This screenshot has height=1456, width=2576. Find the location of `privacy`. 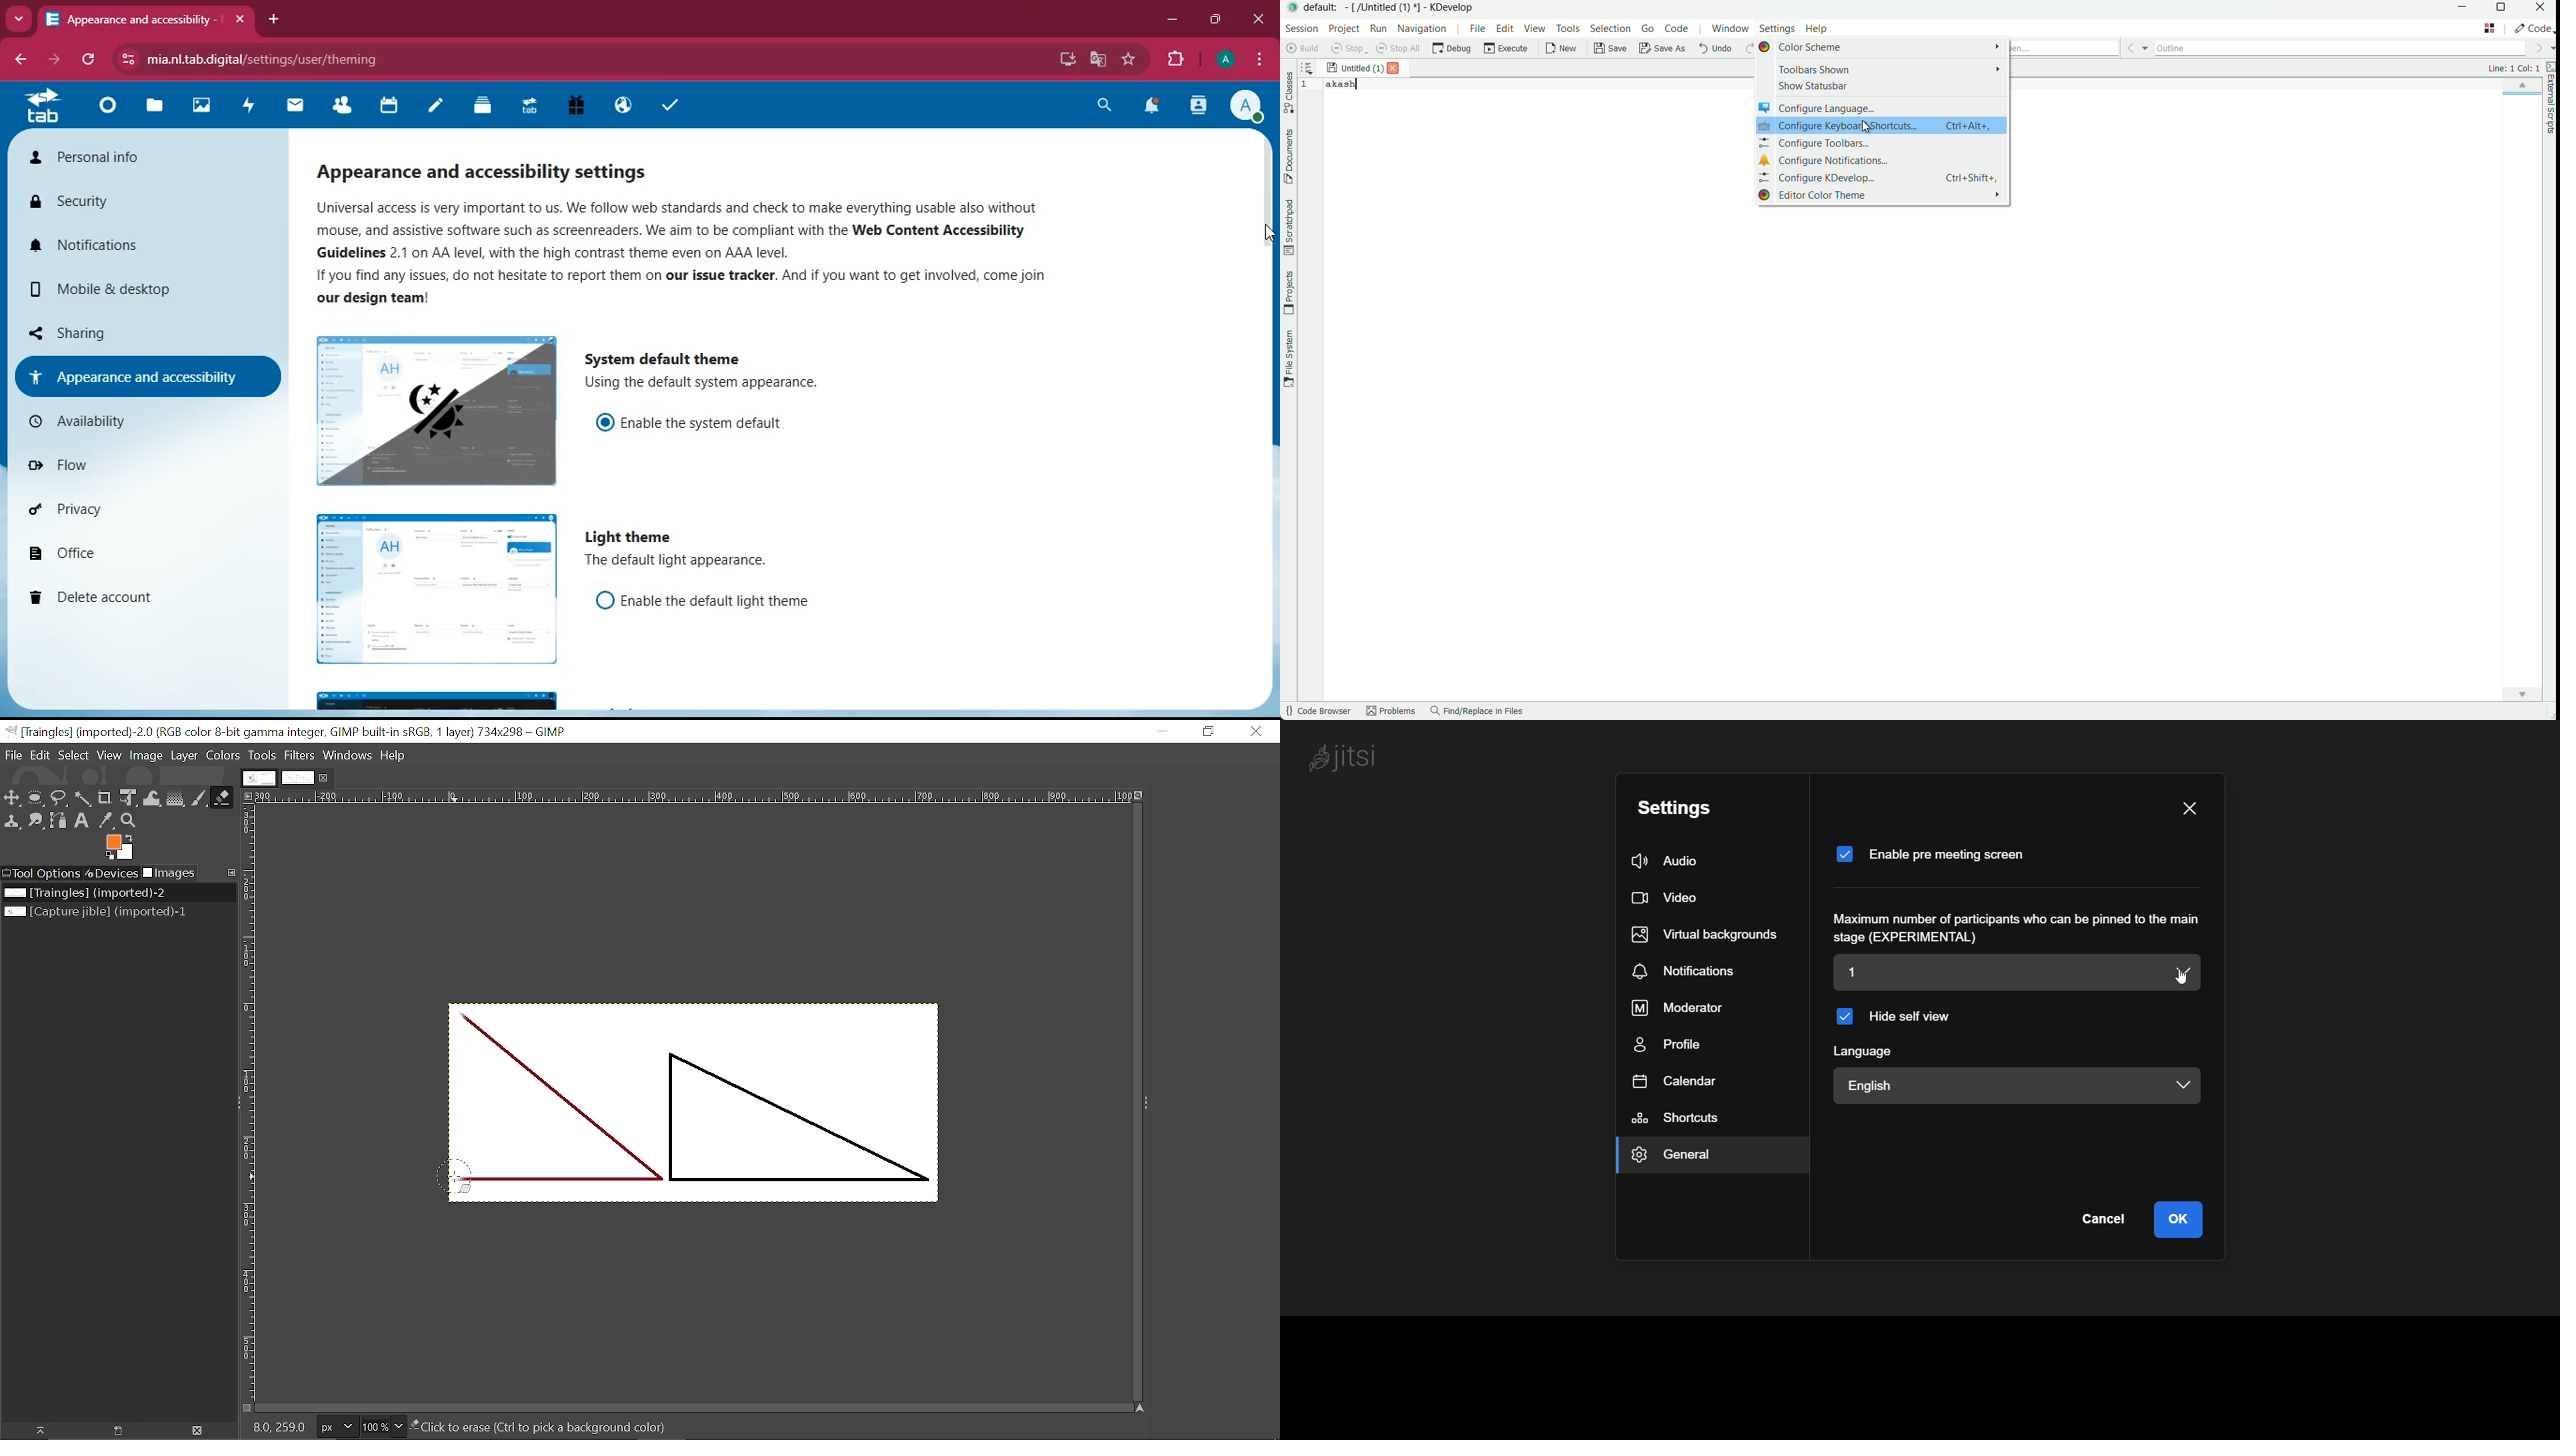

privacy is located at coordinates (143, 512).